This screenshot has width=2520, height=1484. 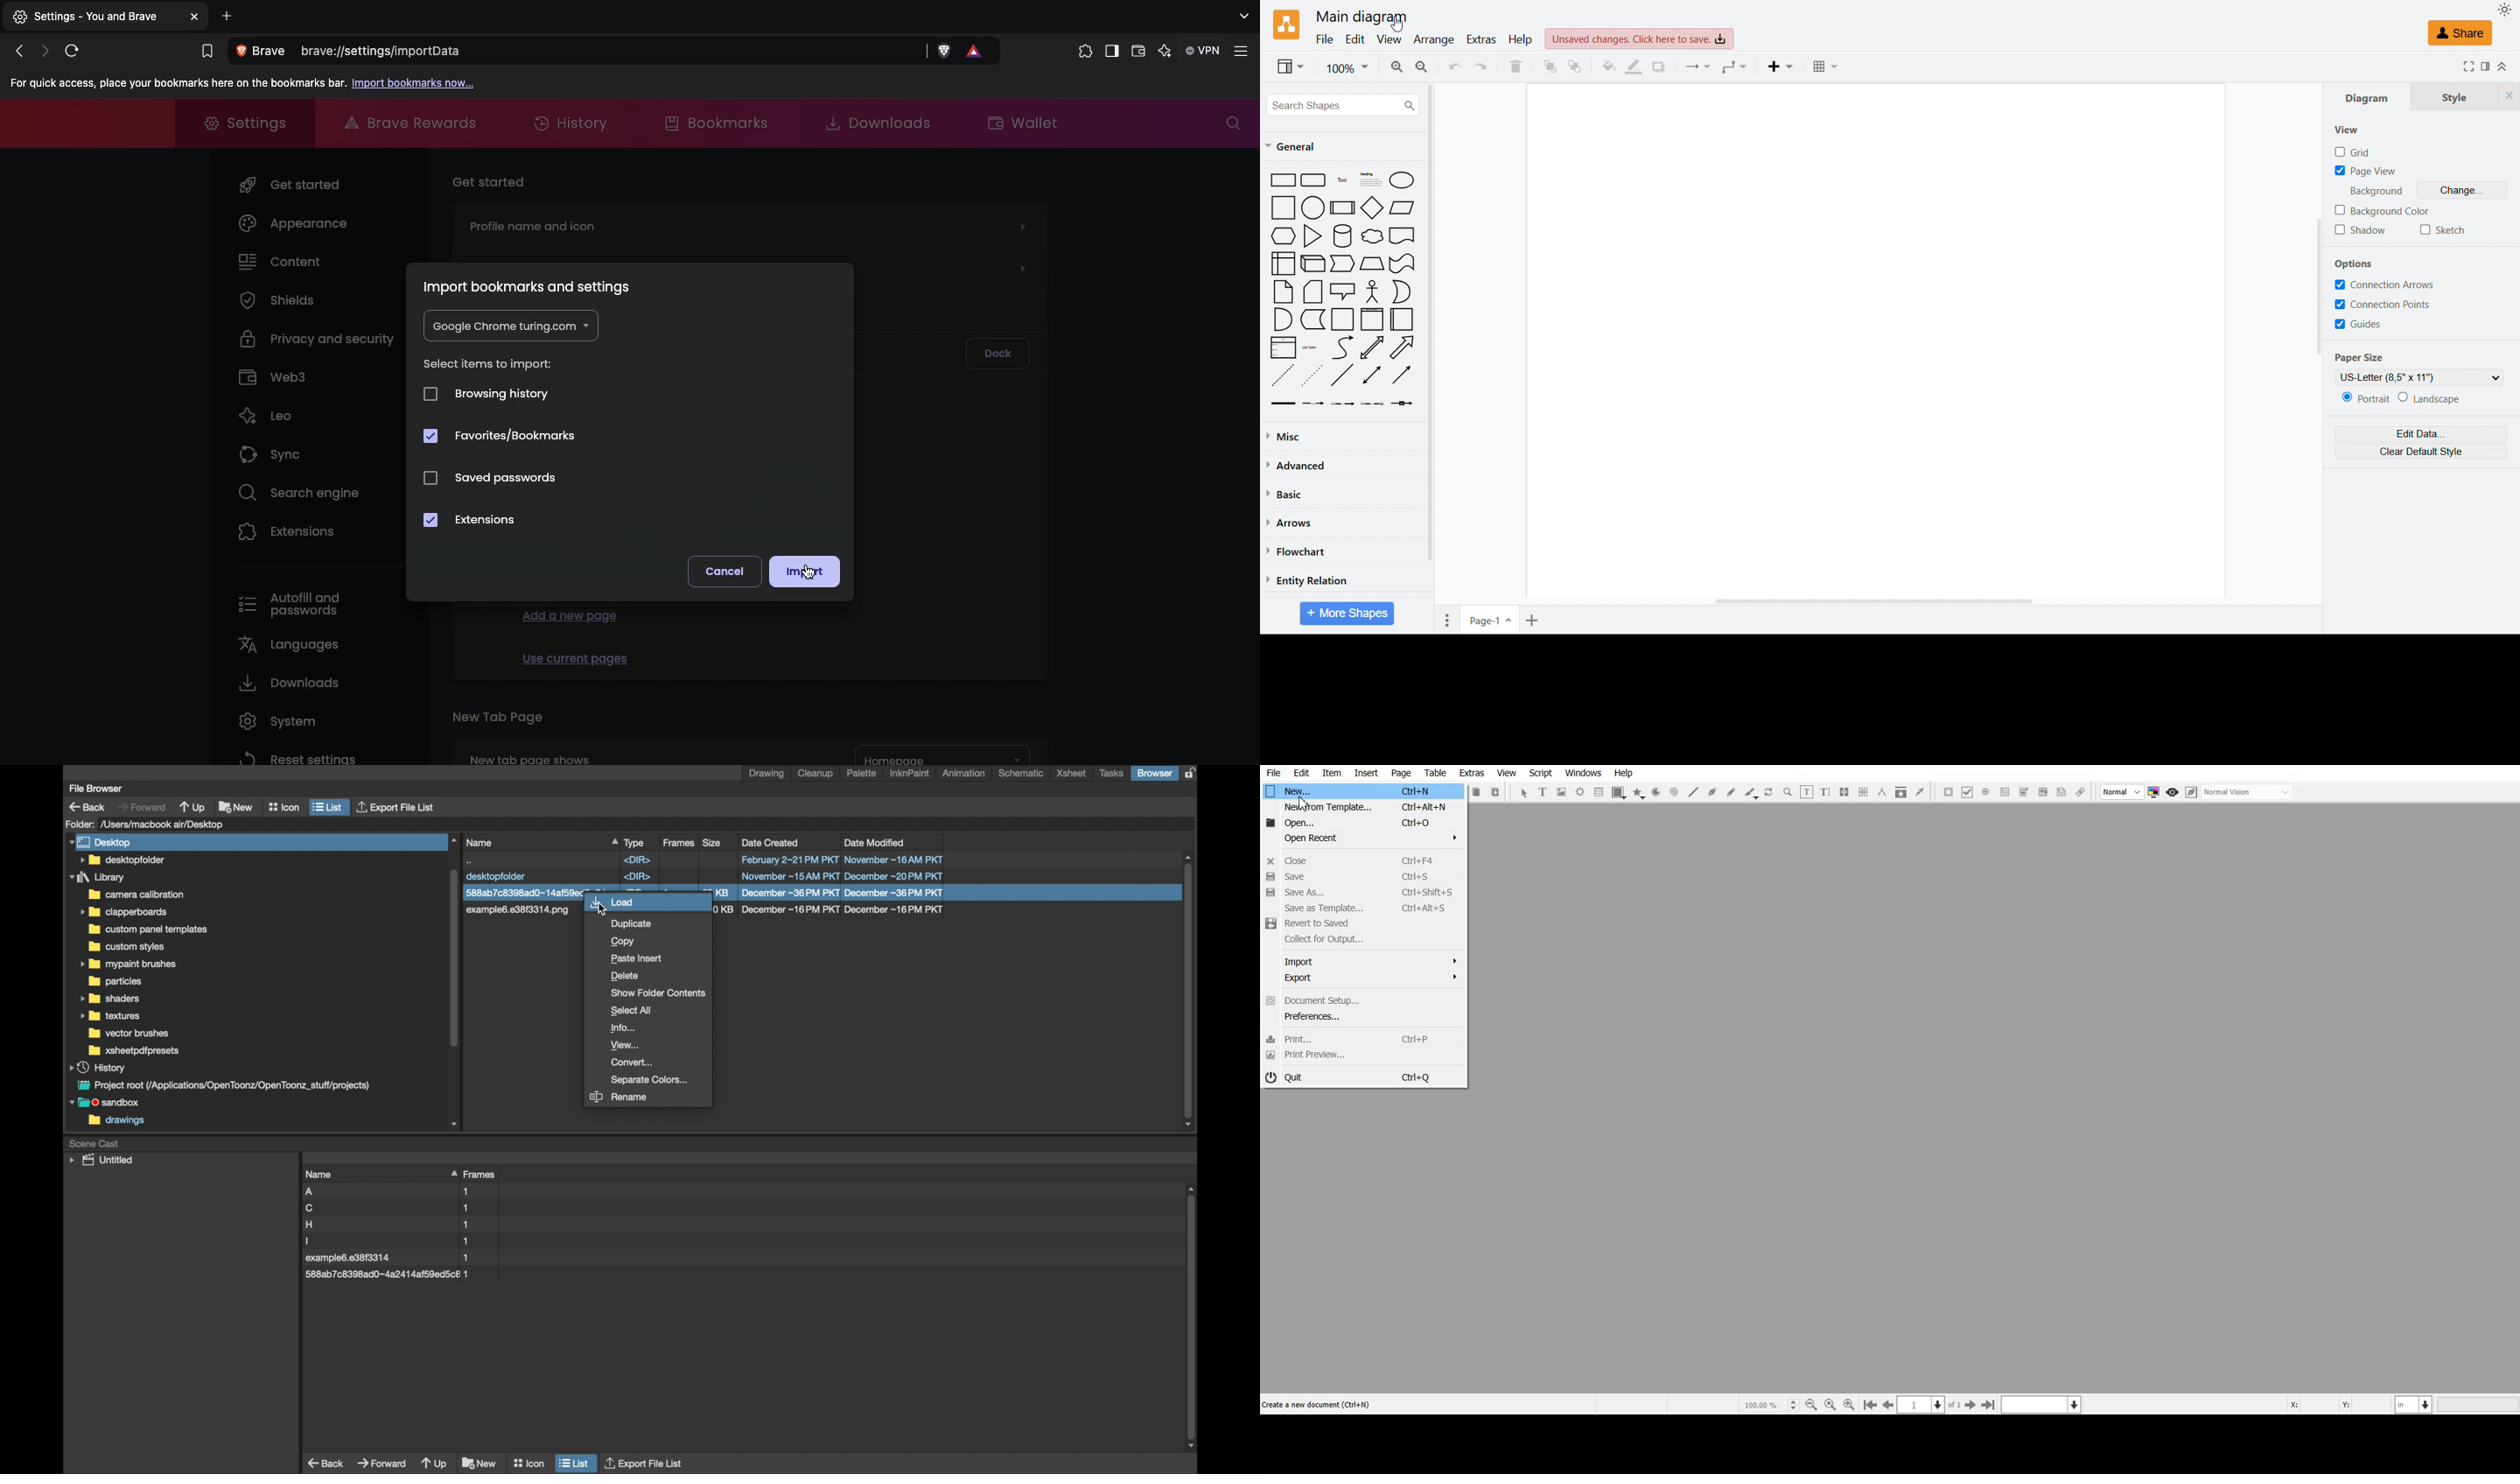 What do you see at coordinates (2023, 792) in the screenshot?
I see `PDF Combo Box` at bounding box center [2023, 792].